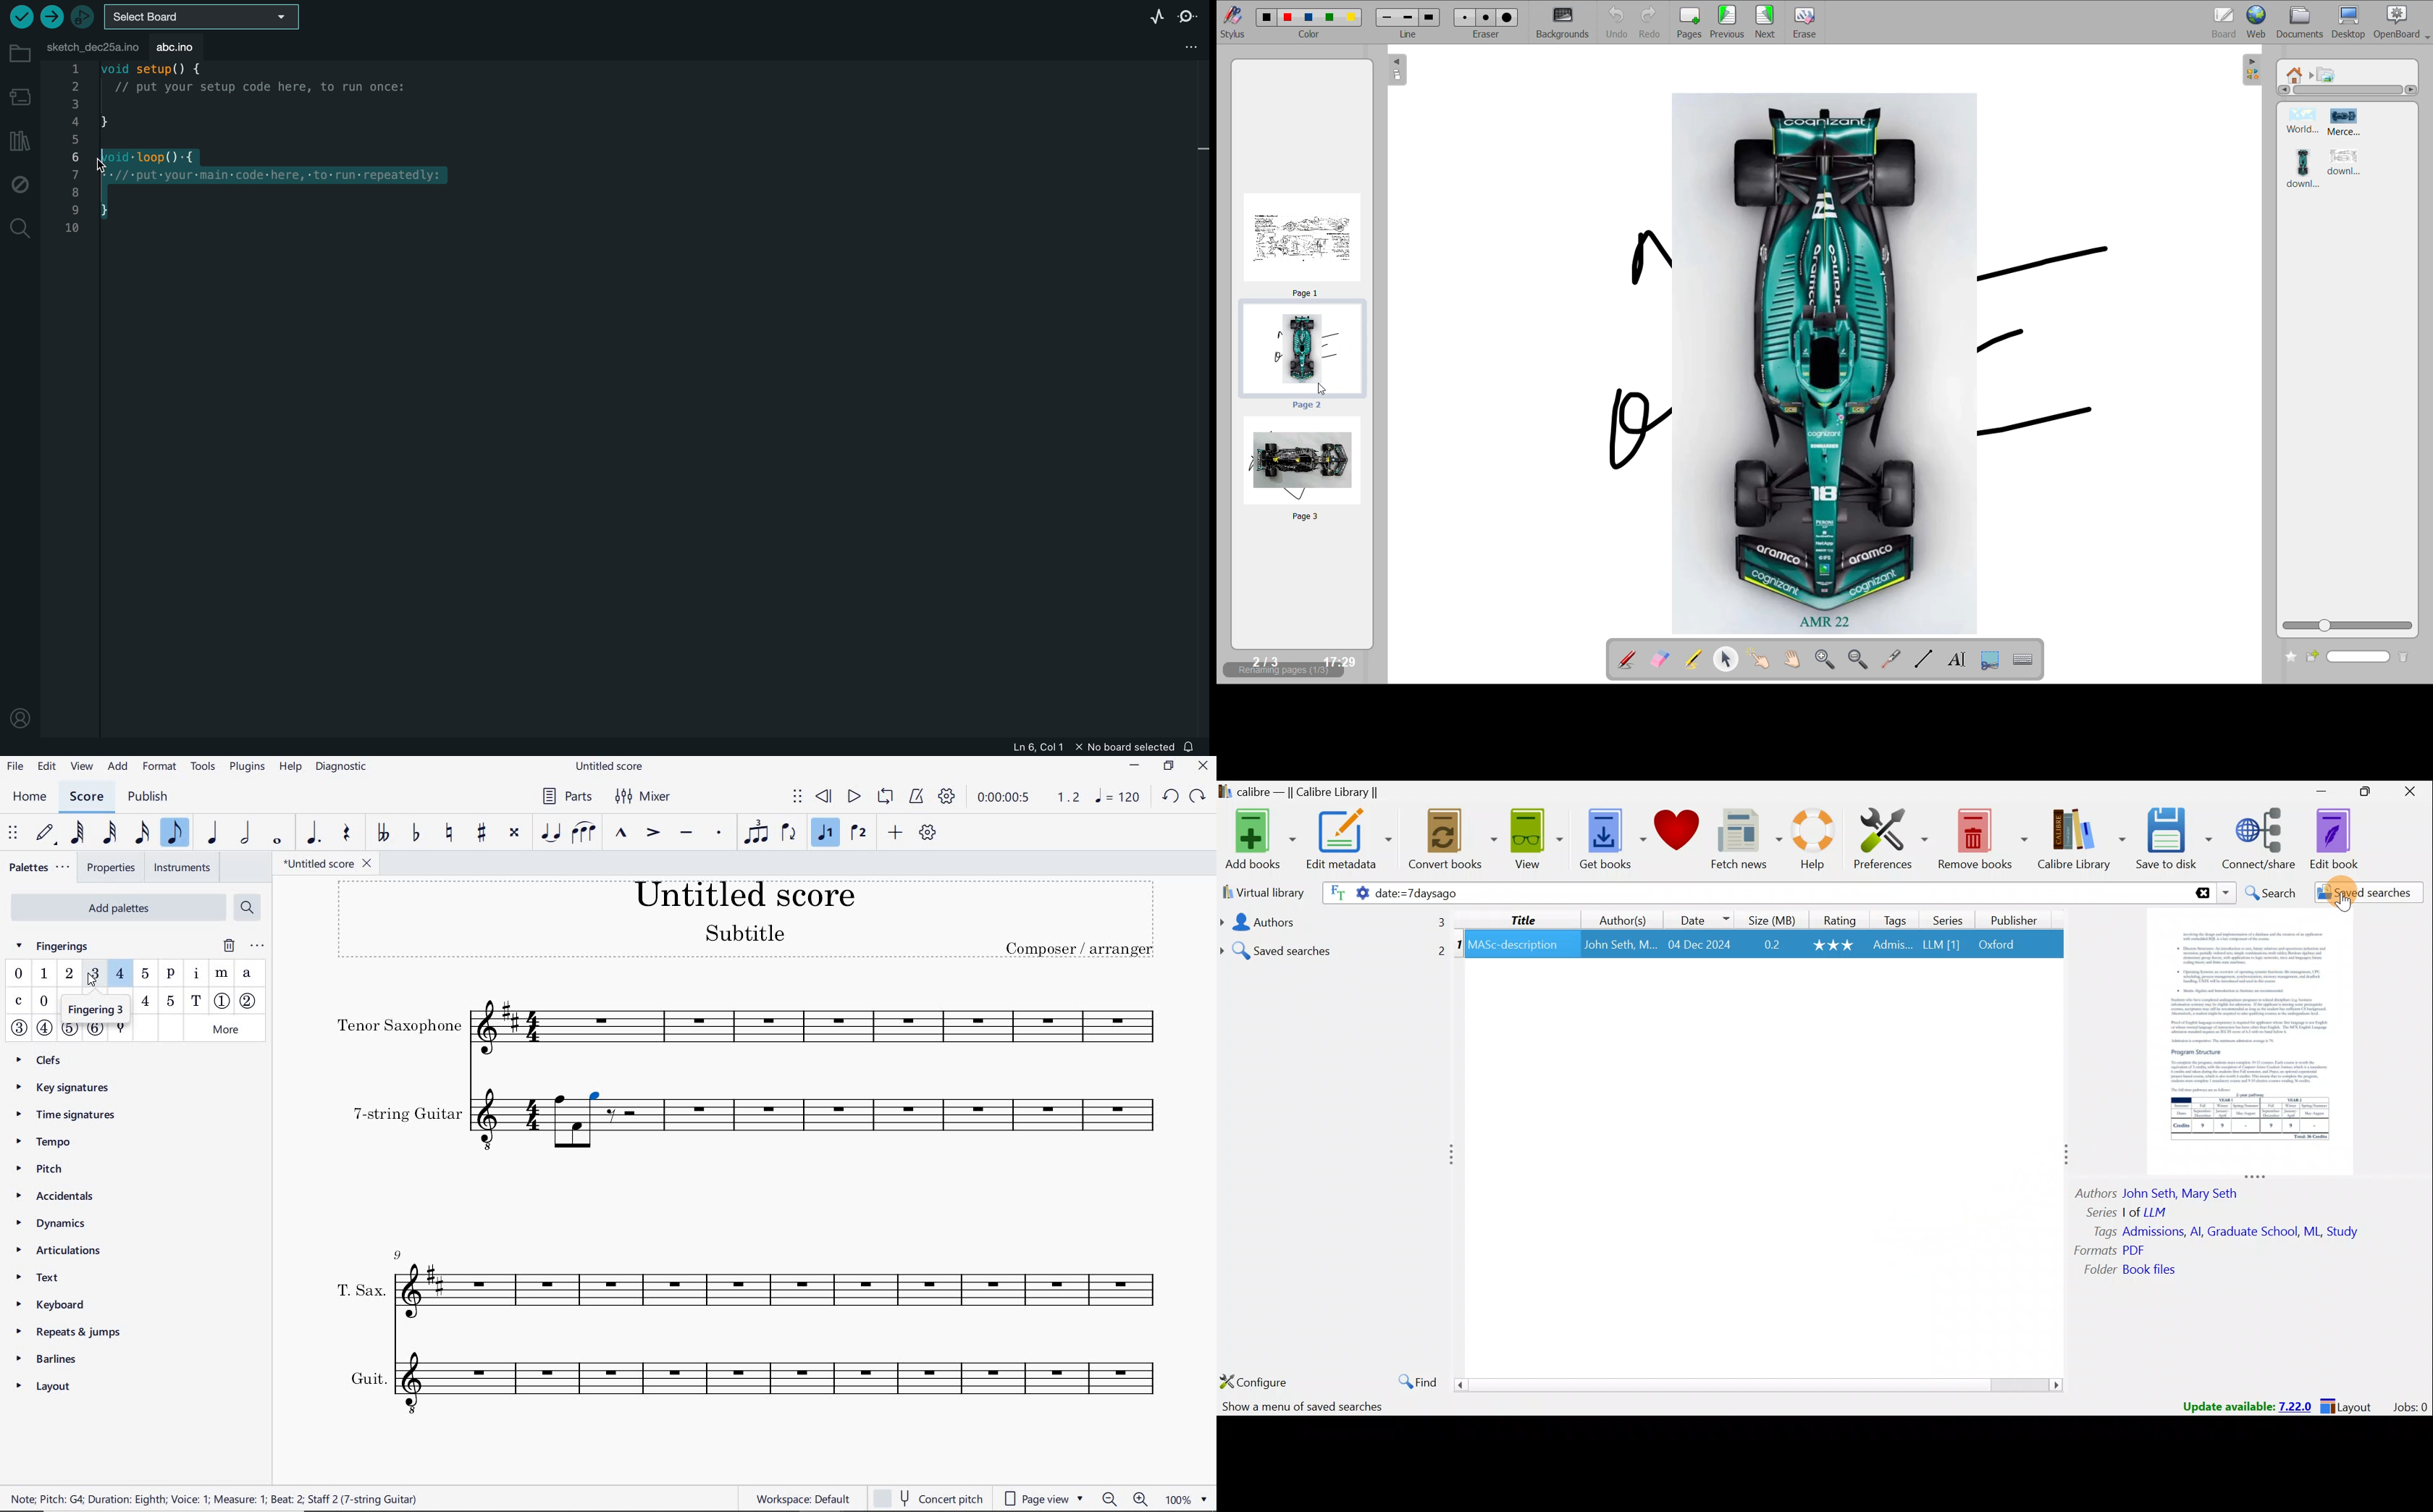 The image size is (2436, 1512). What do you see at coordinates (1352, 842) in the screenshot?
I see `Edit metadata` at bounding box center [1352, 842].